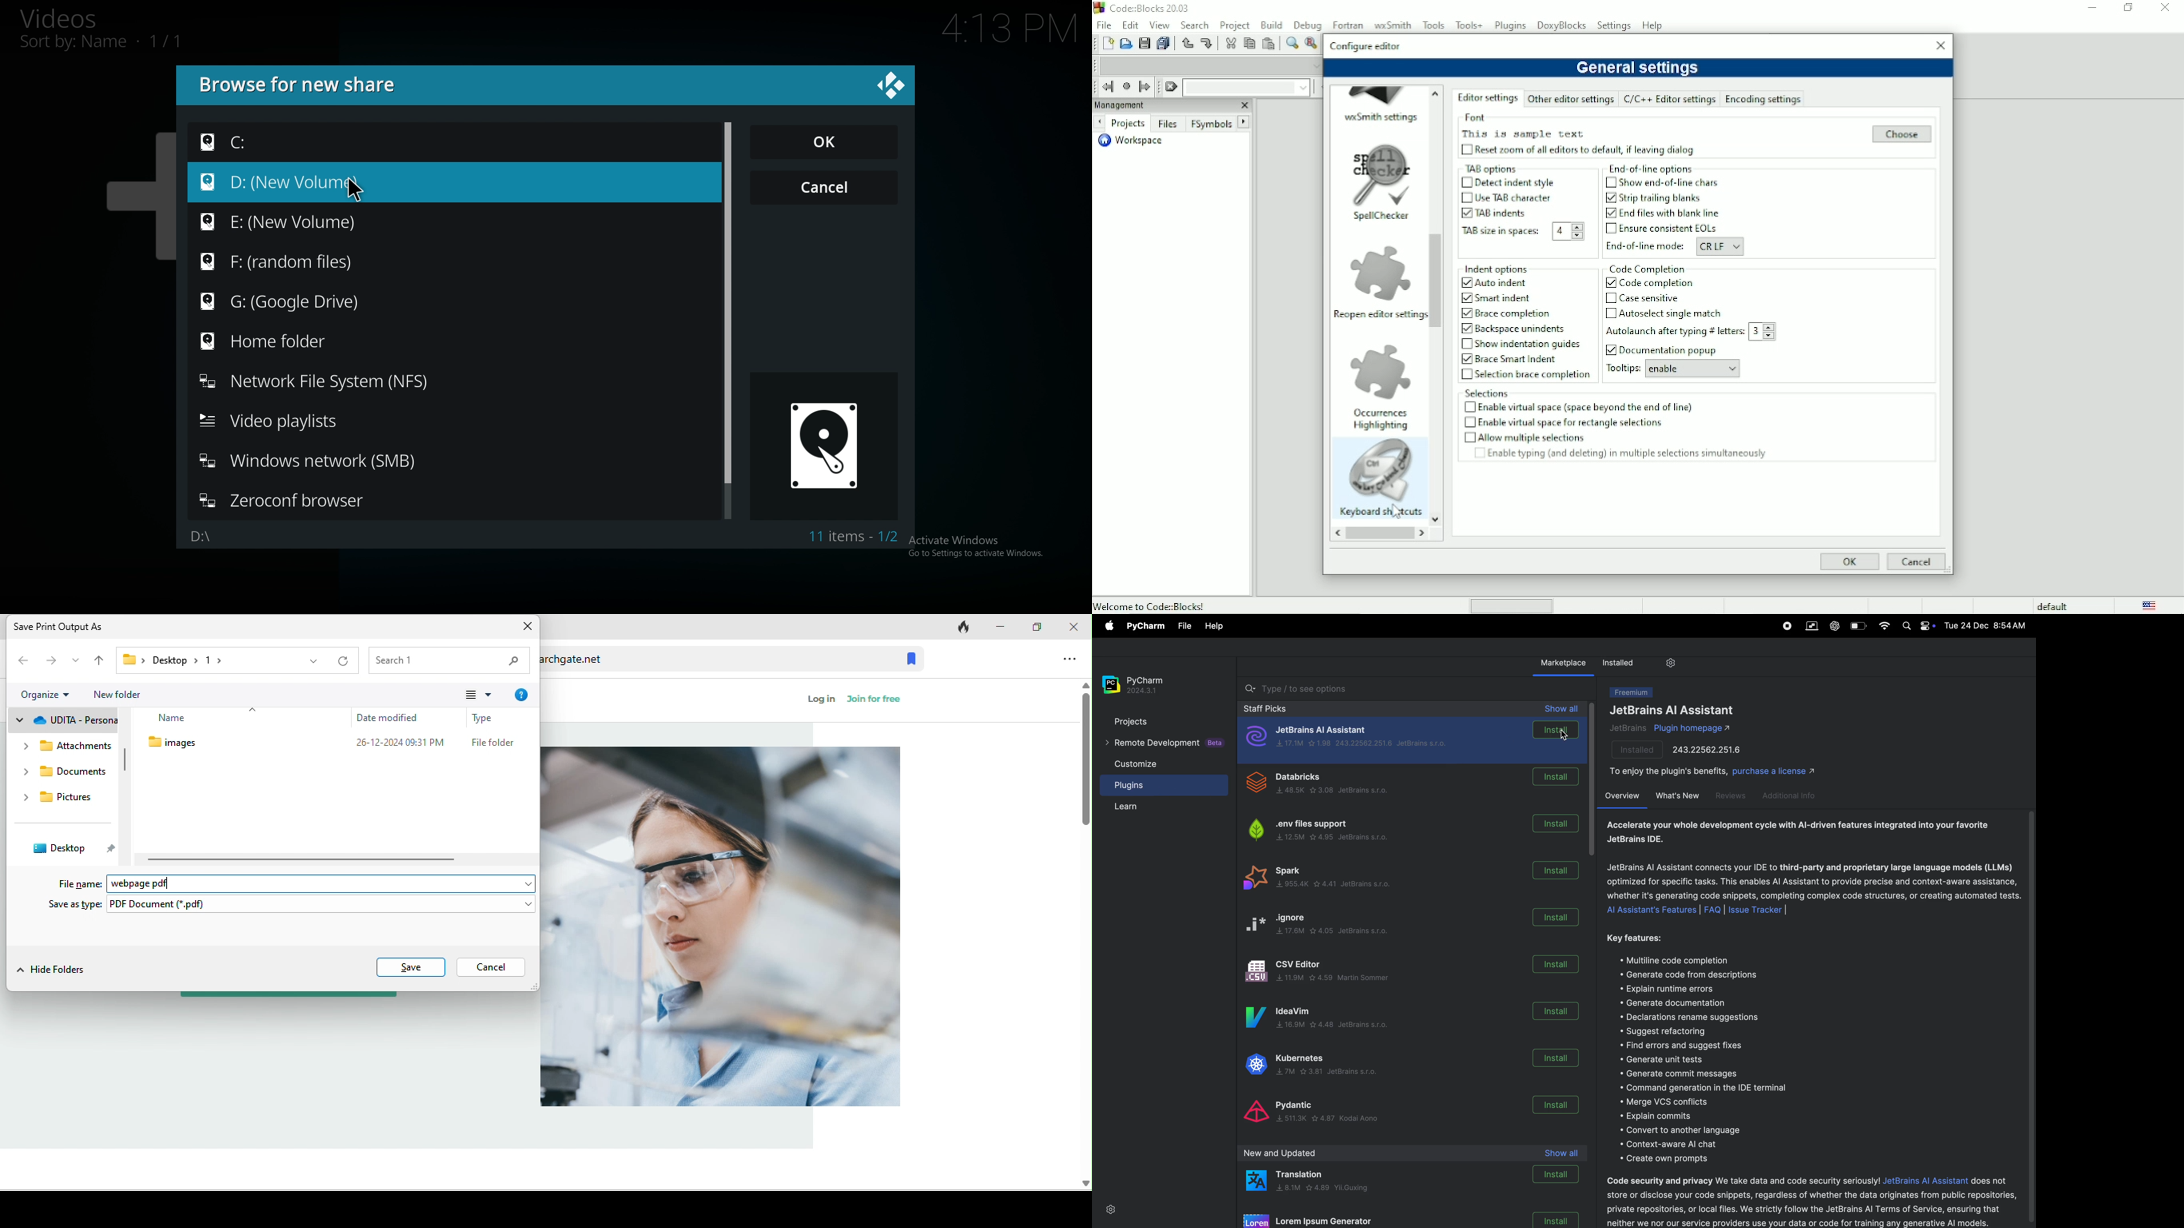 The height and width of the screenshot is (1232, 2184). I want to click on attachments, so click(66, 748).